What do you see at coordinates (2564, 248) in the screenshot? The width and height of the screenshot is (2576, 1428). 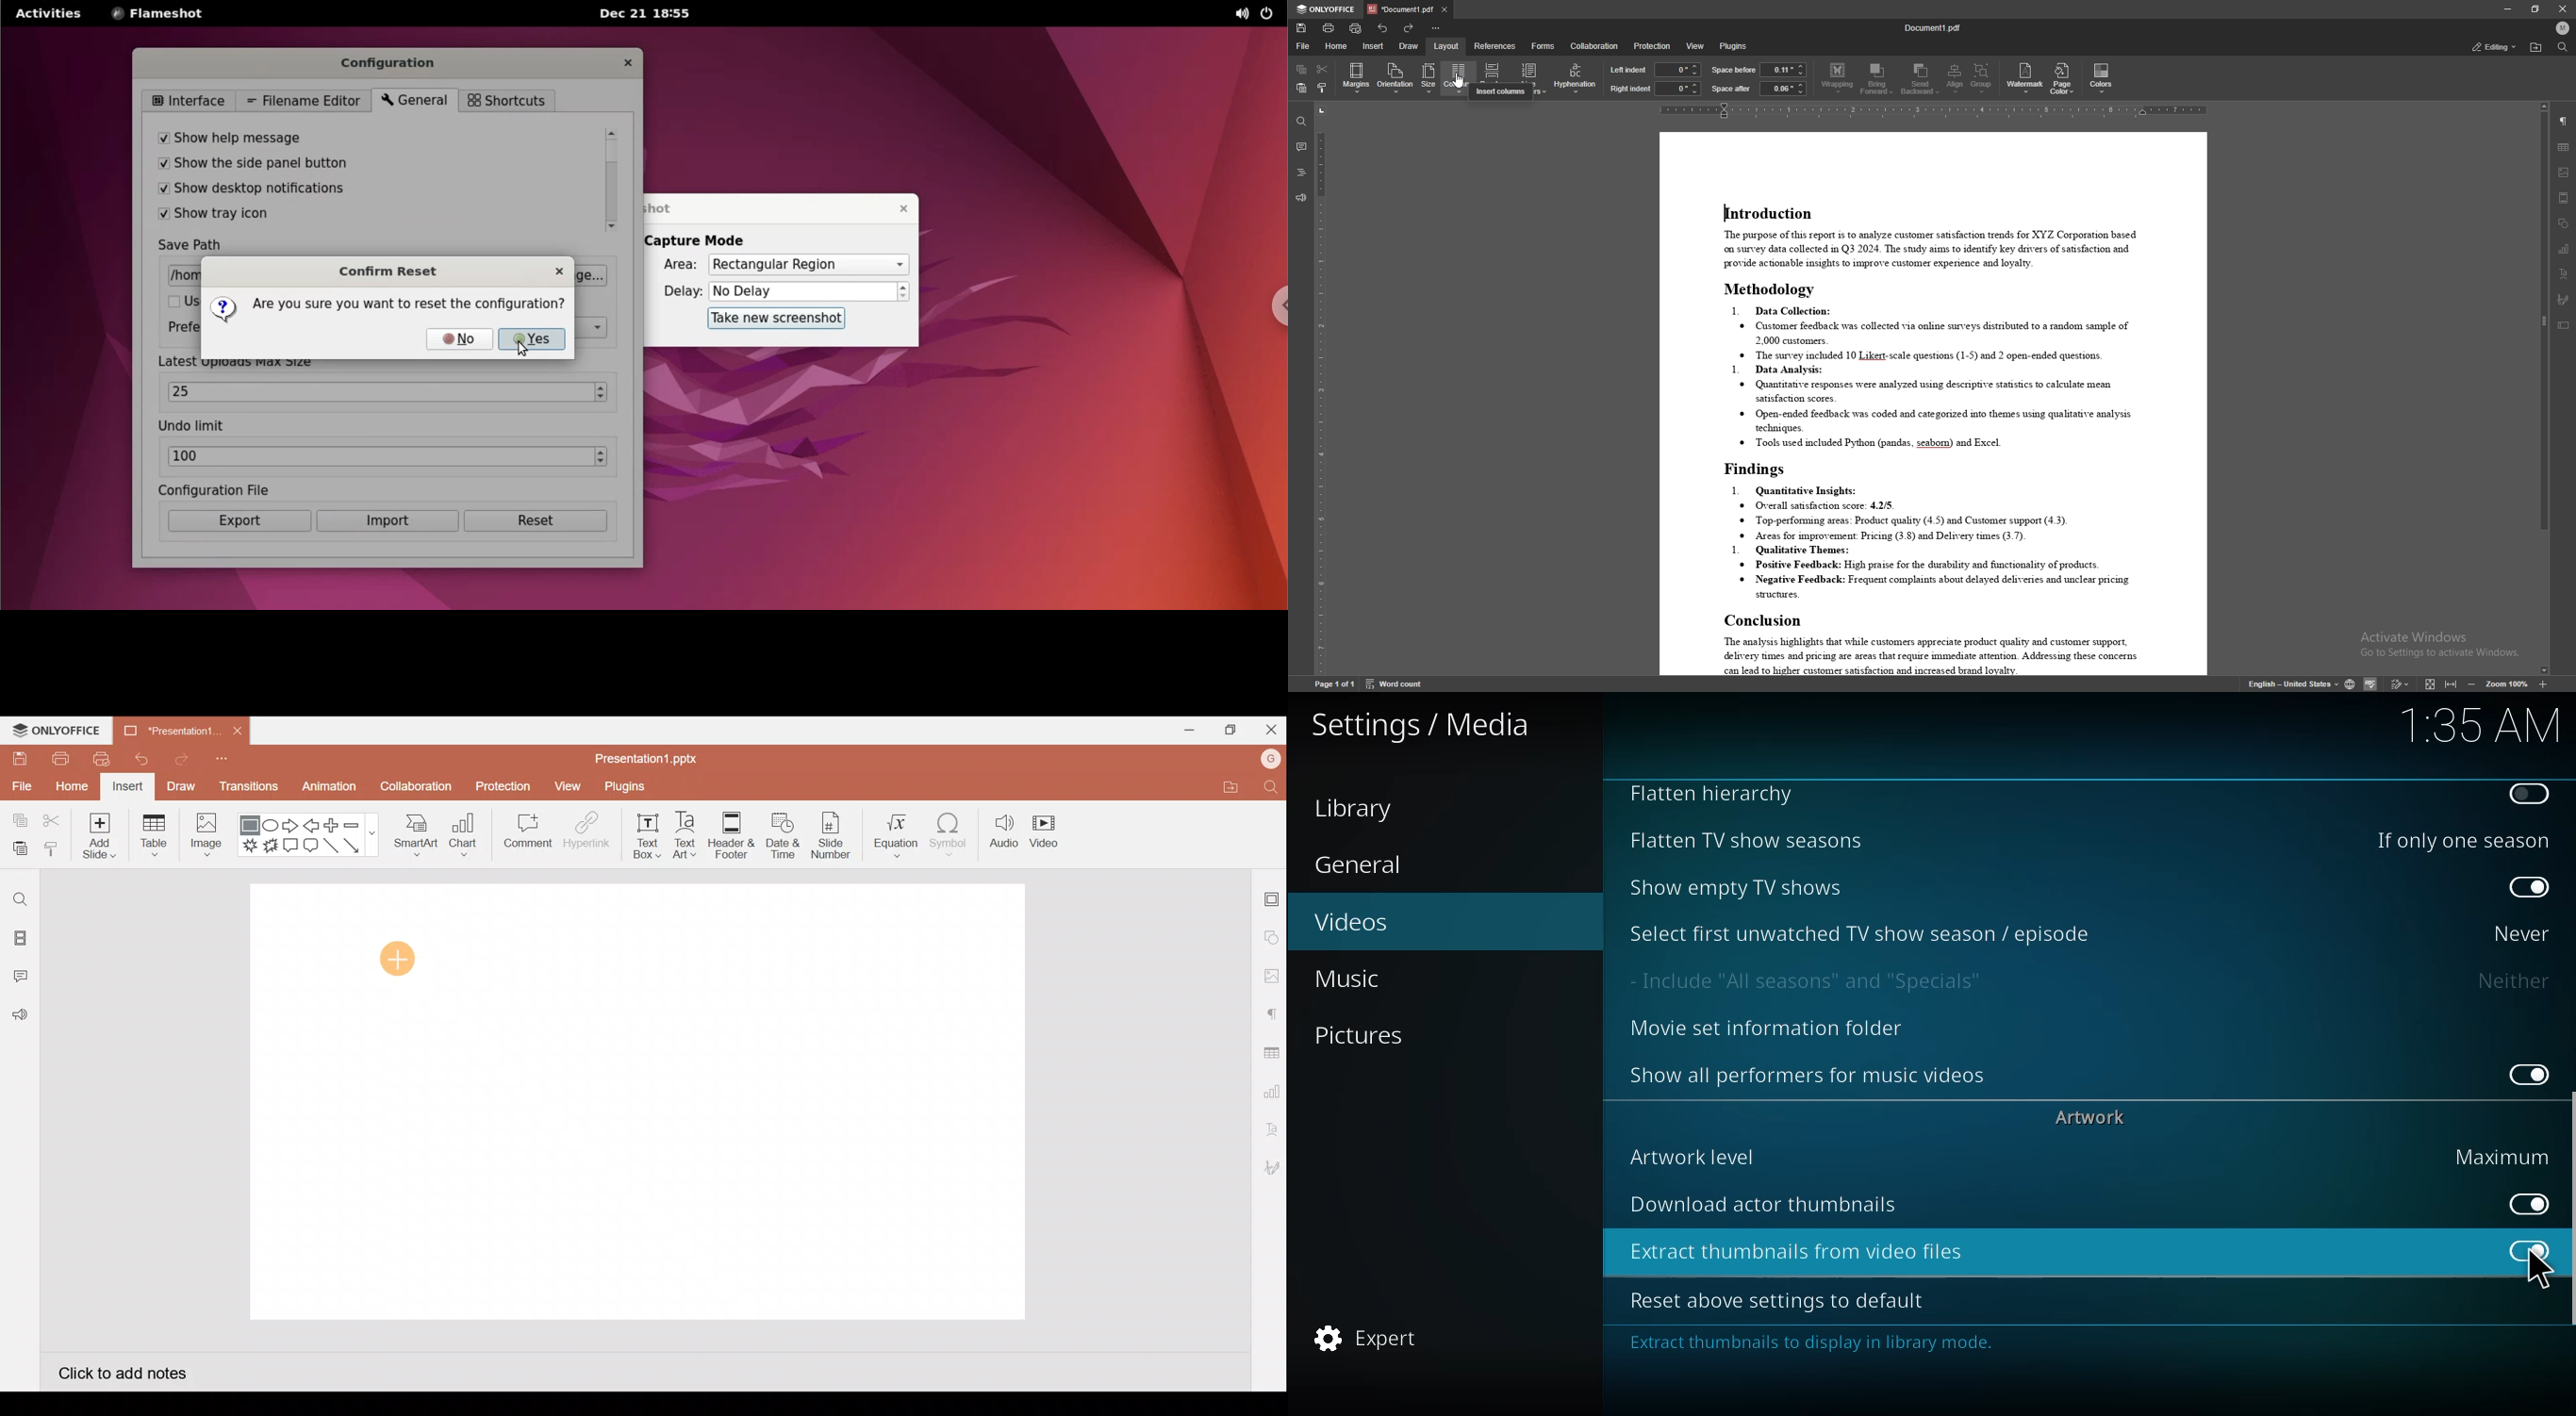 I see `chart` at bounding box center [2564, 248].